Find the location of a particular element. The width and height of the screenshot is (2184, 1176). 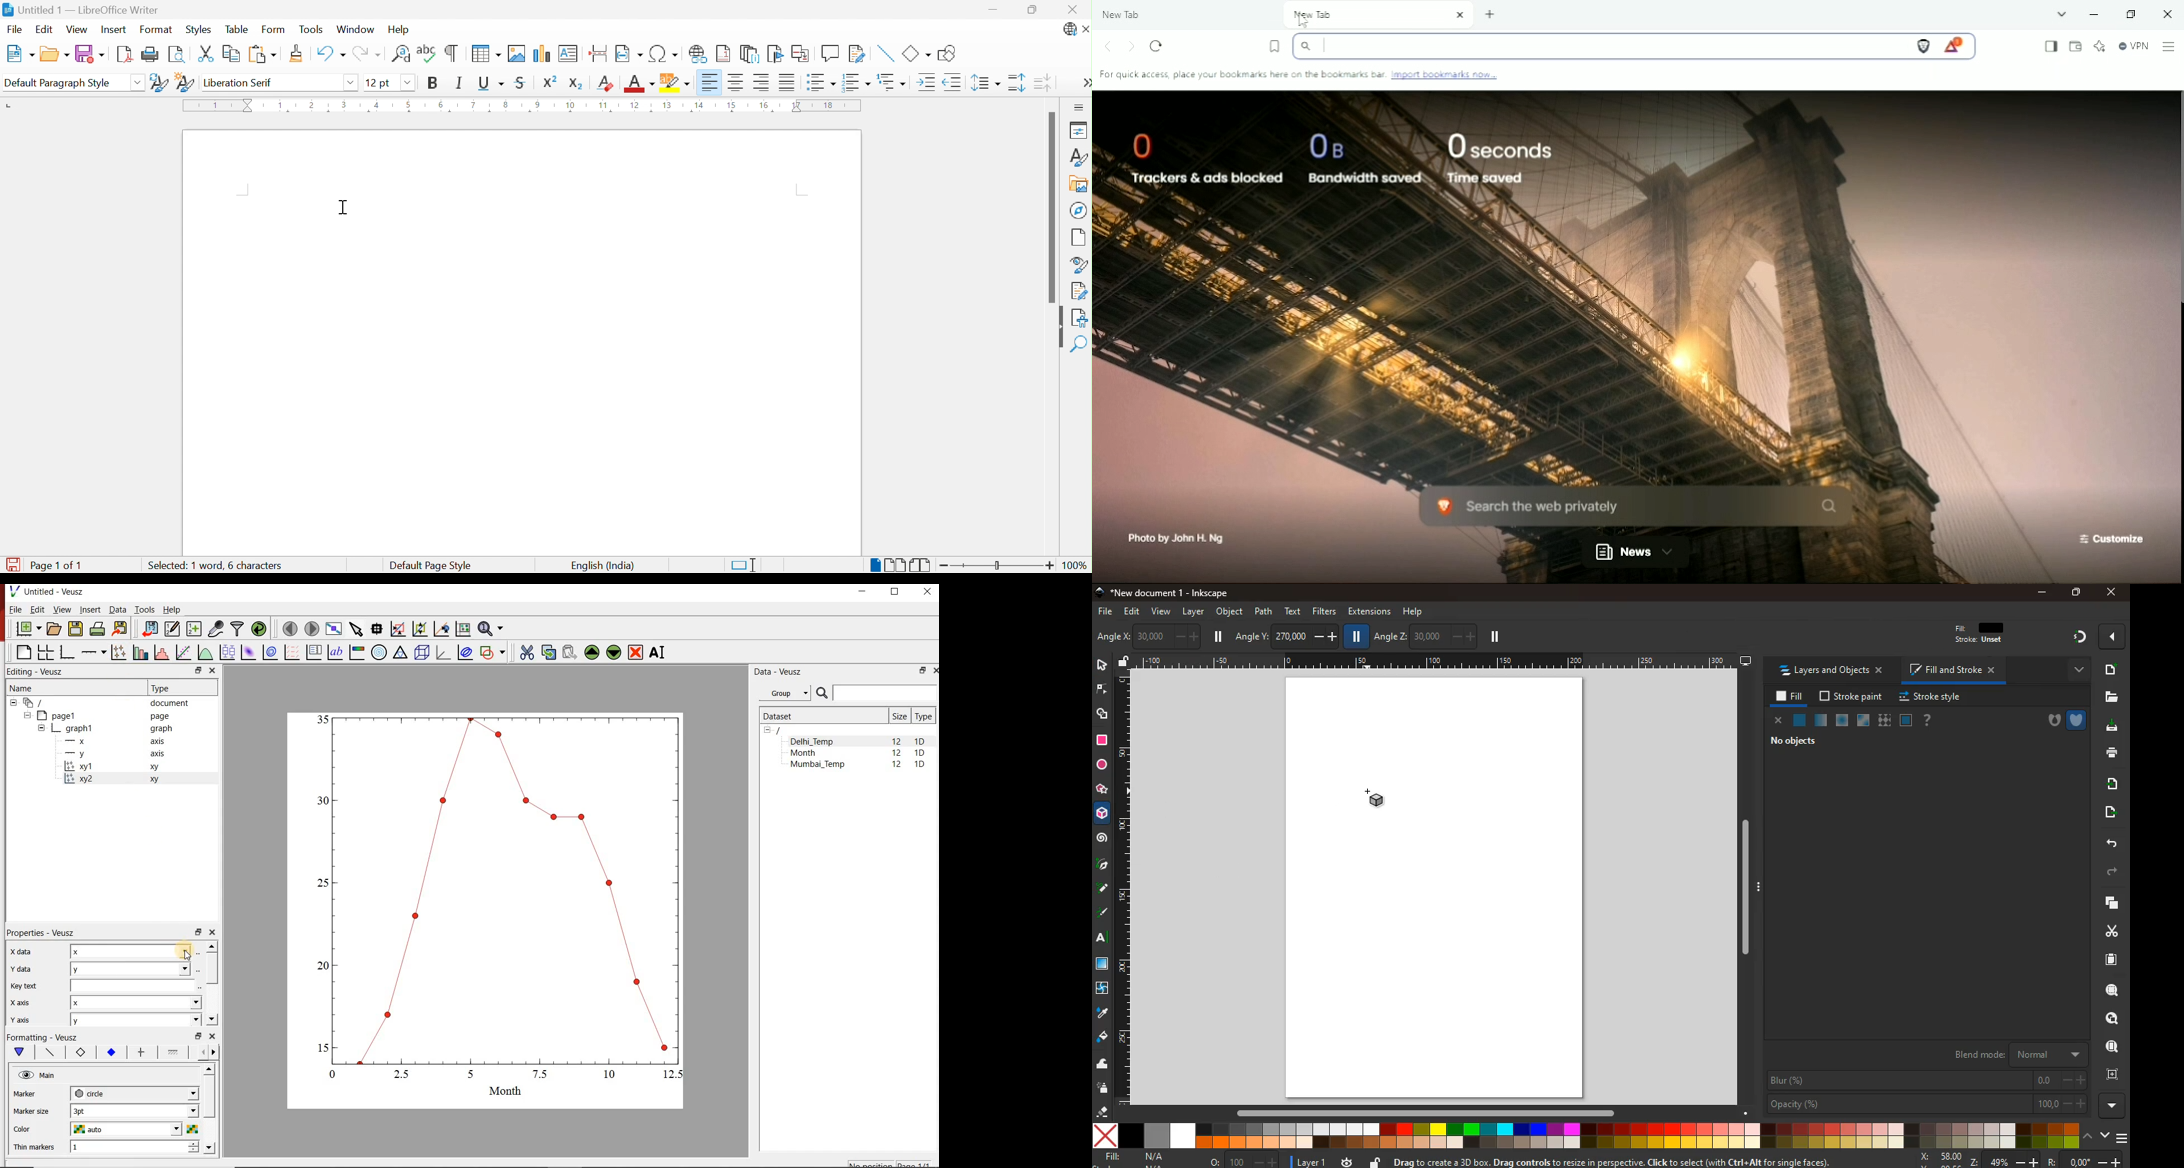

Customize is located at coordinates (2114, 538).